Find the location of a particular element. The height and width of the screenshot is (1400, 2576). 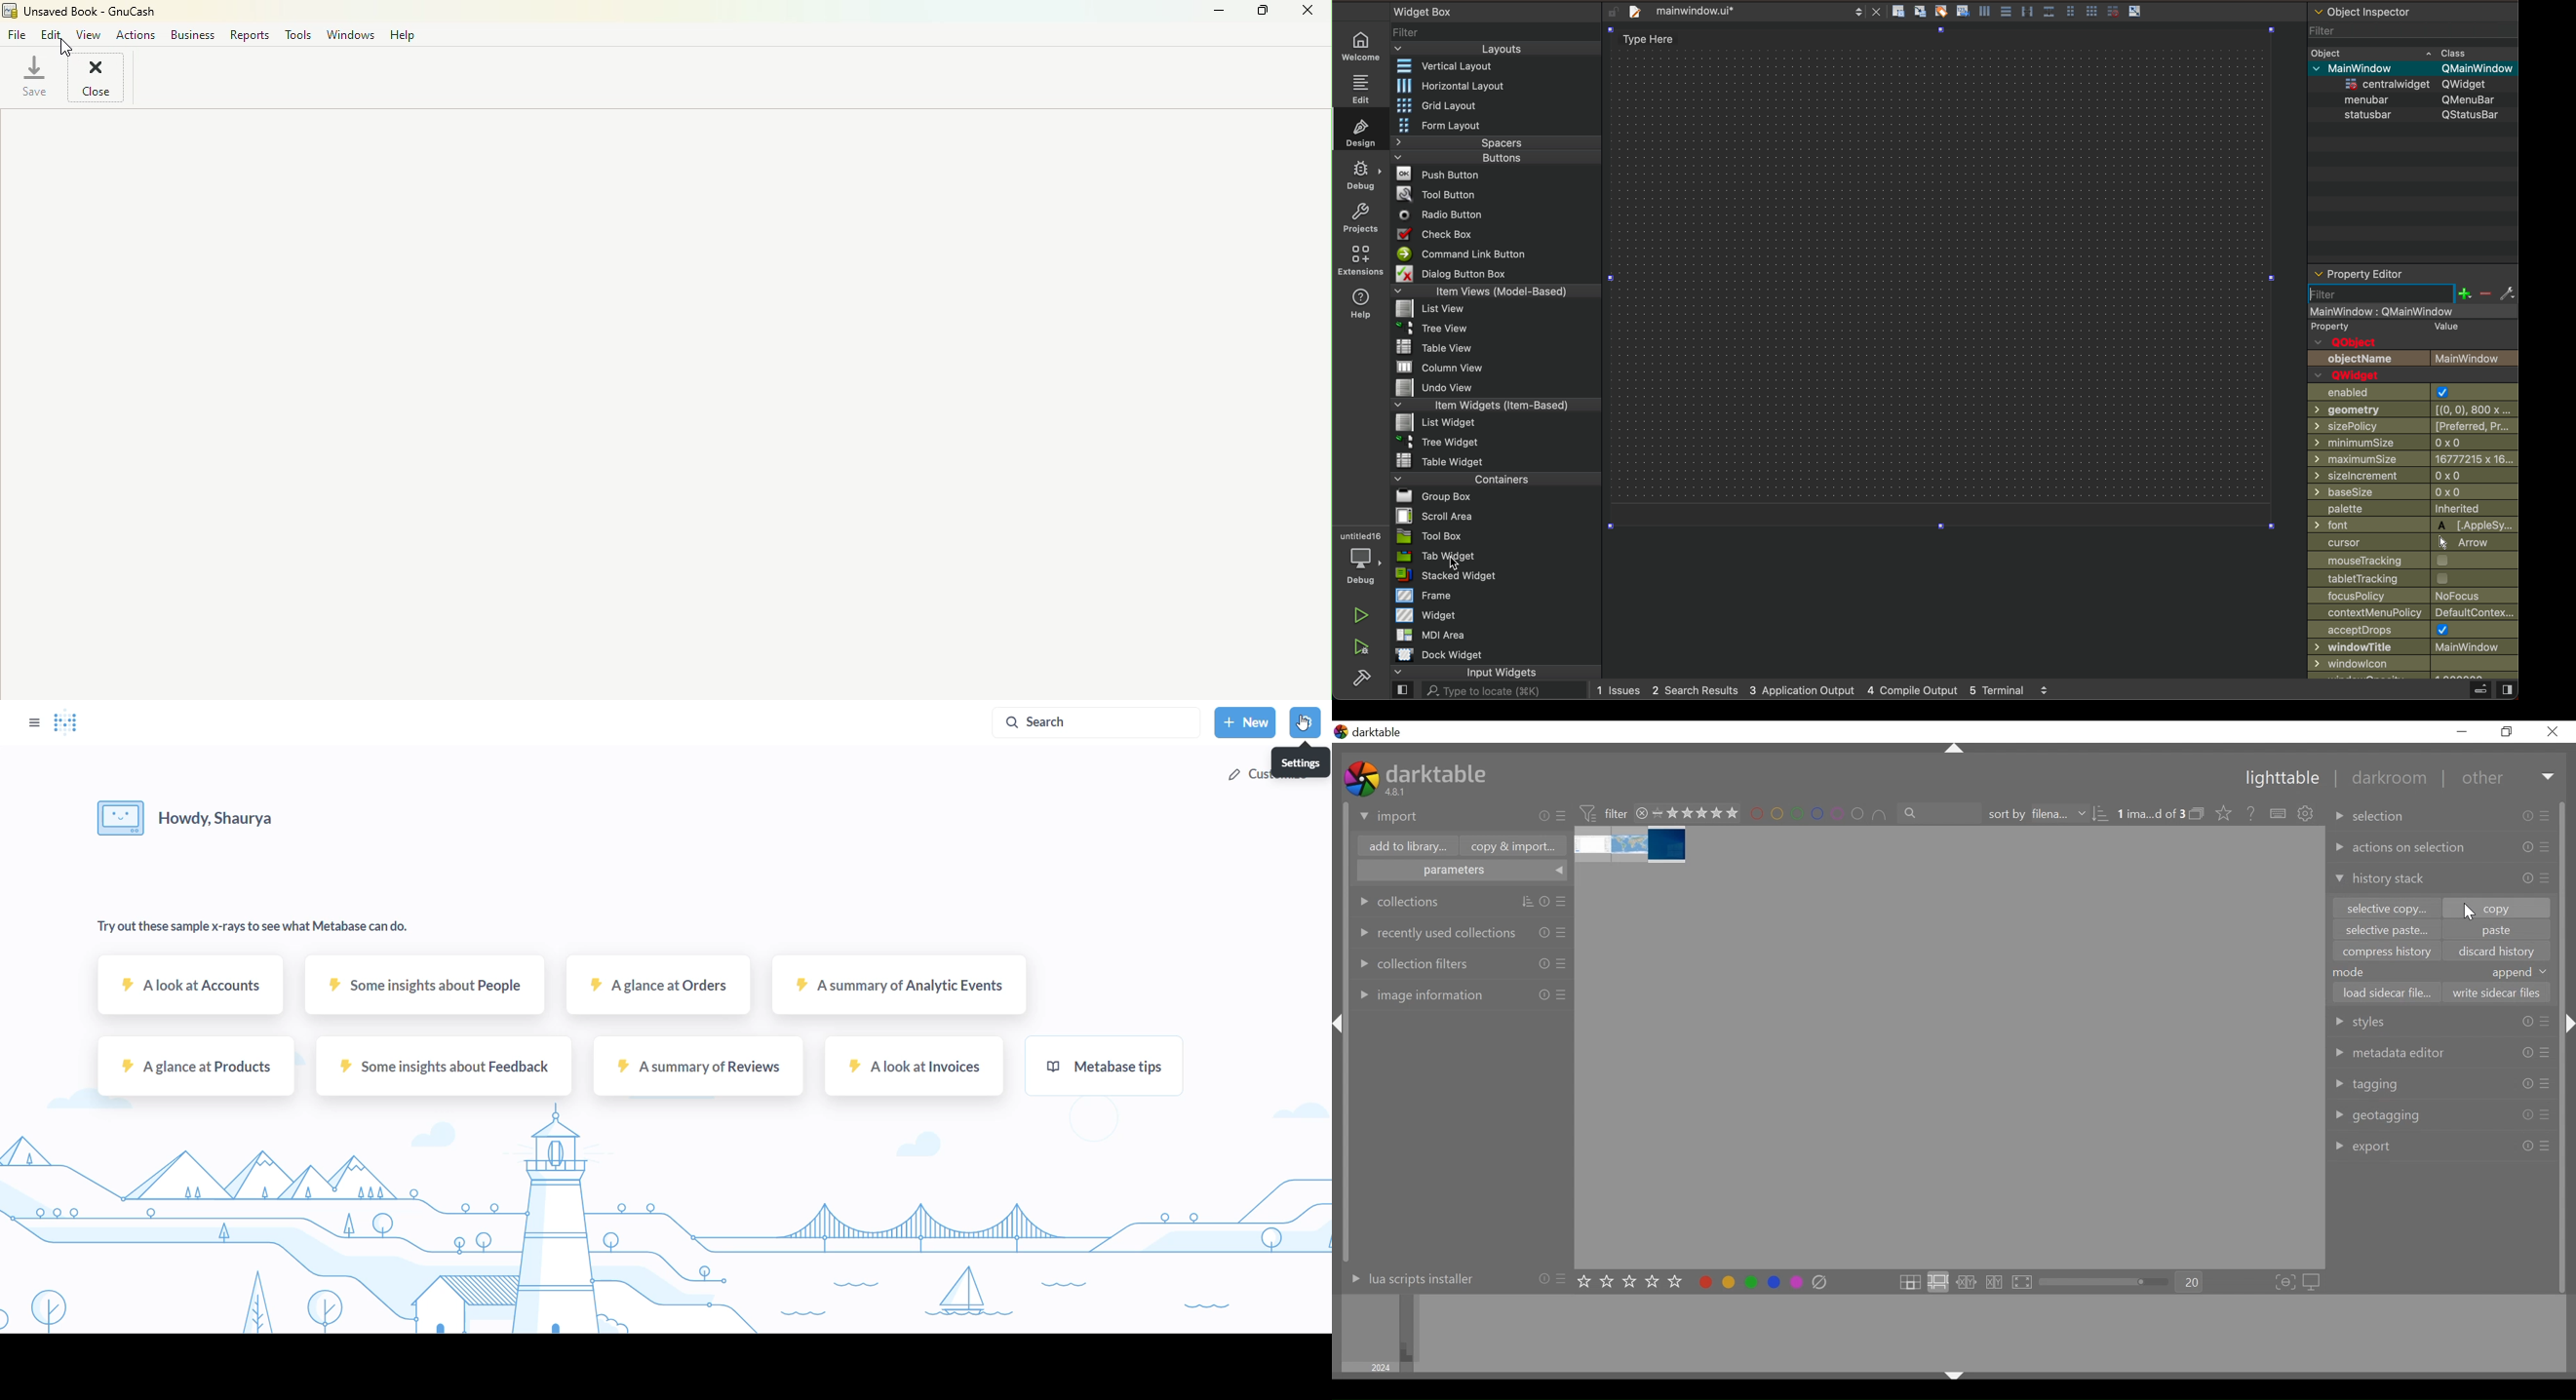

import is located at coordinates (1390, 817).